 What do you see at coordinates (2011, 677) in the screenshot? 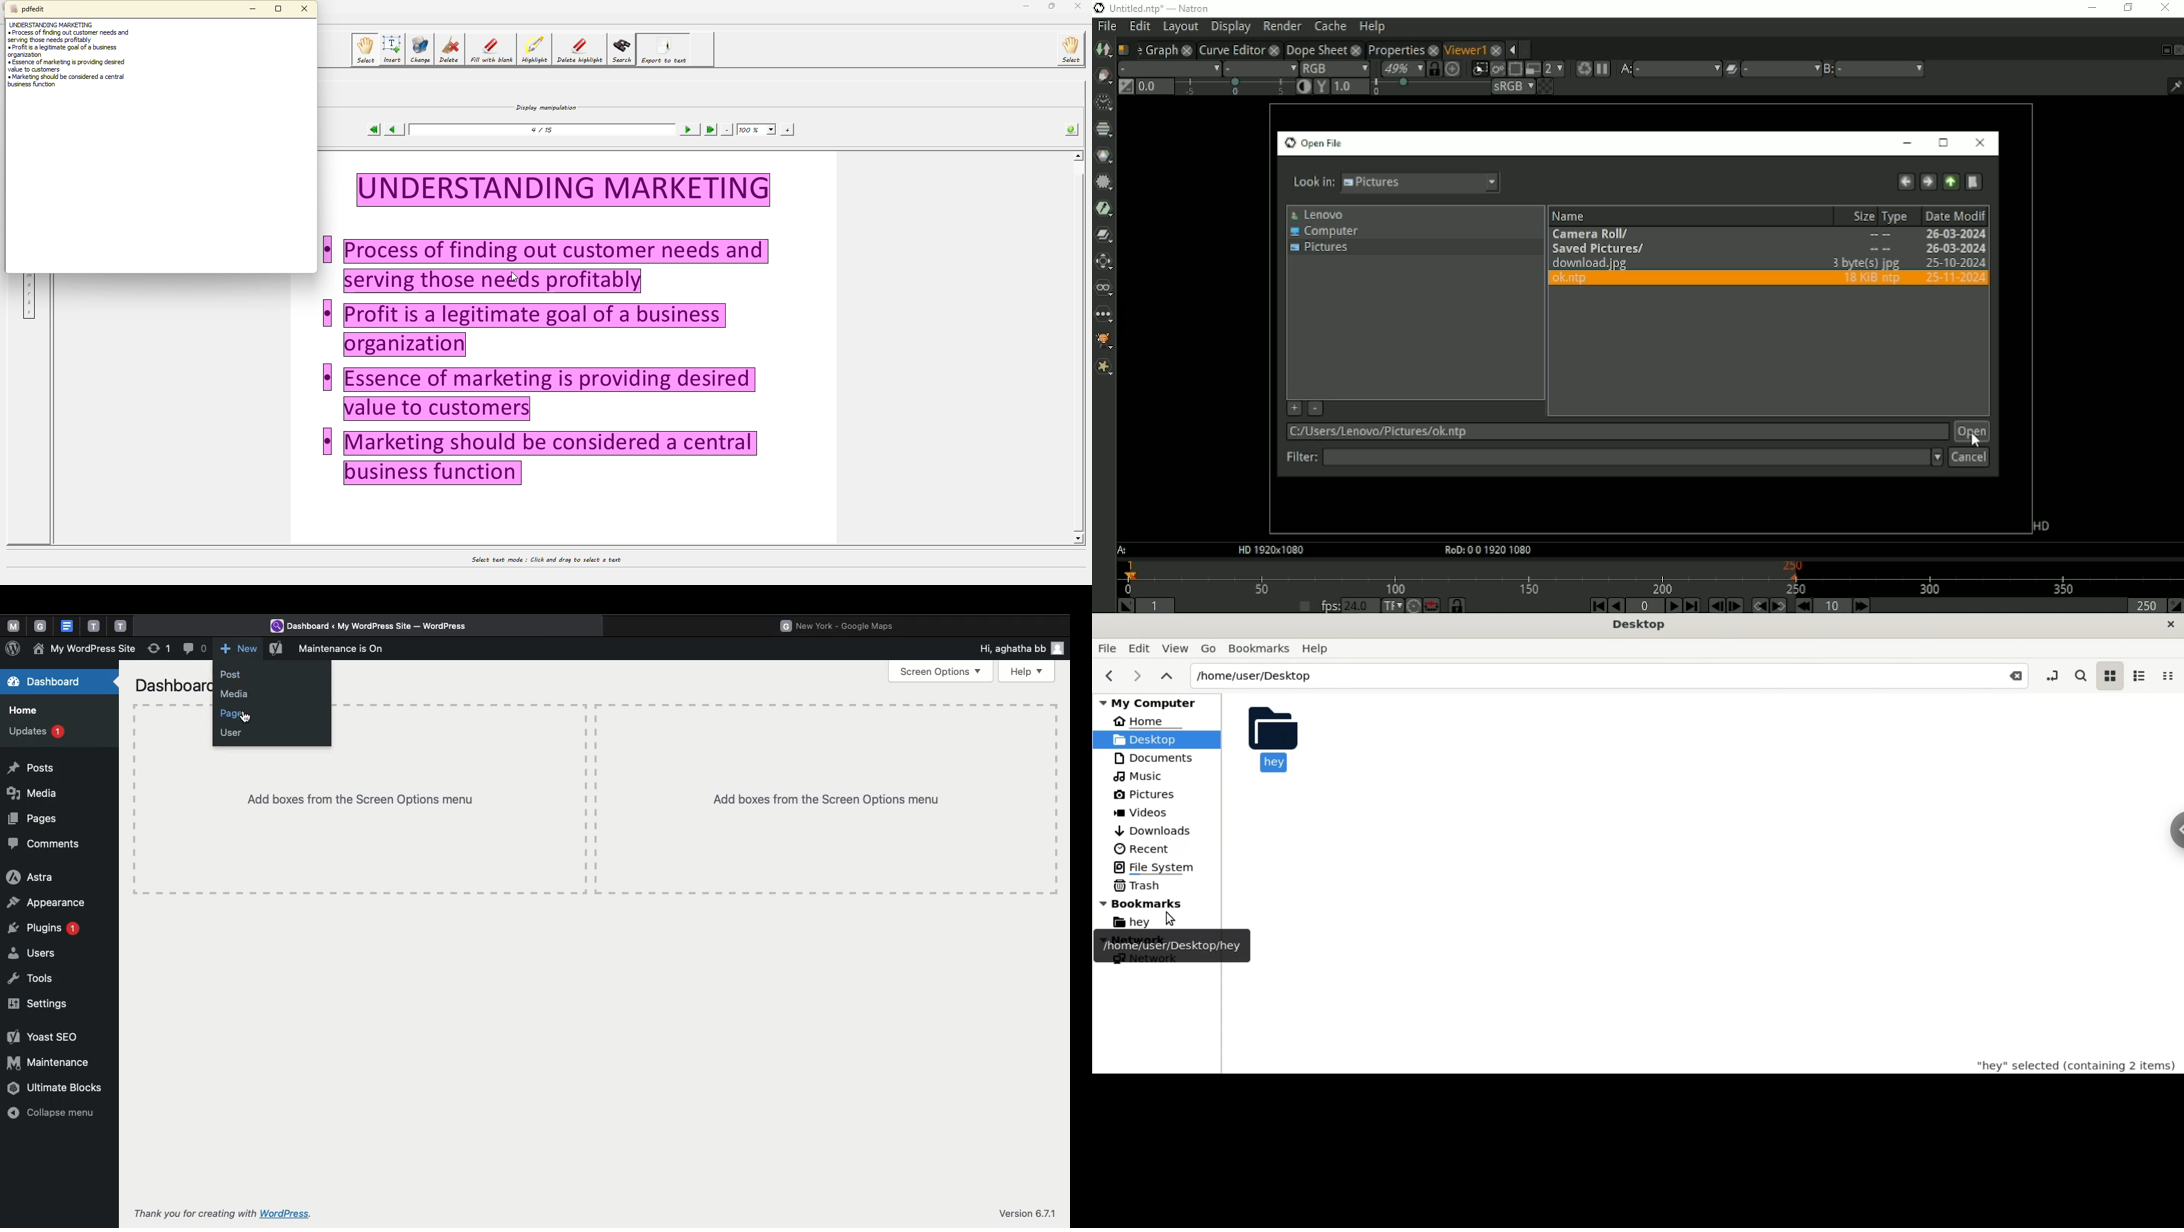
I see `Close` at bounding box center [2011, 677].